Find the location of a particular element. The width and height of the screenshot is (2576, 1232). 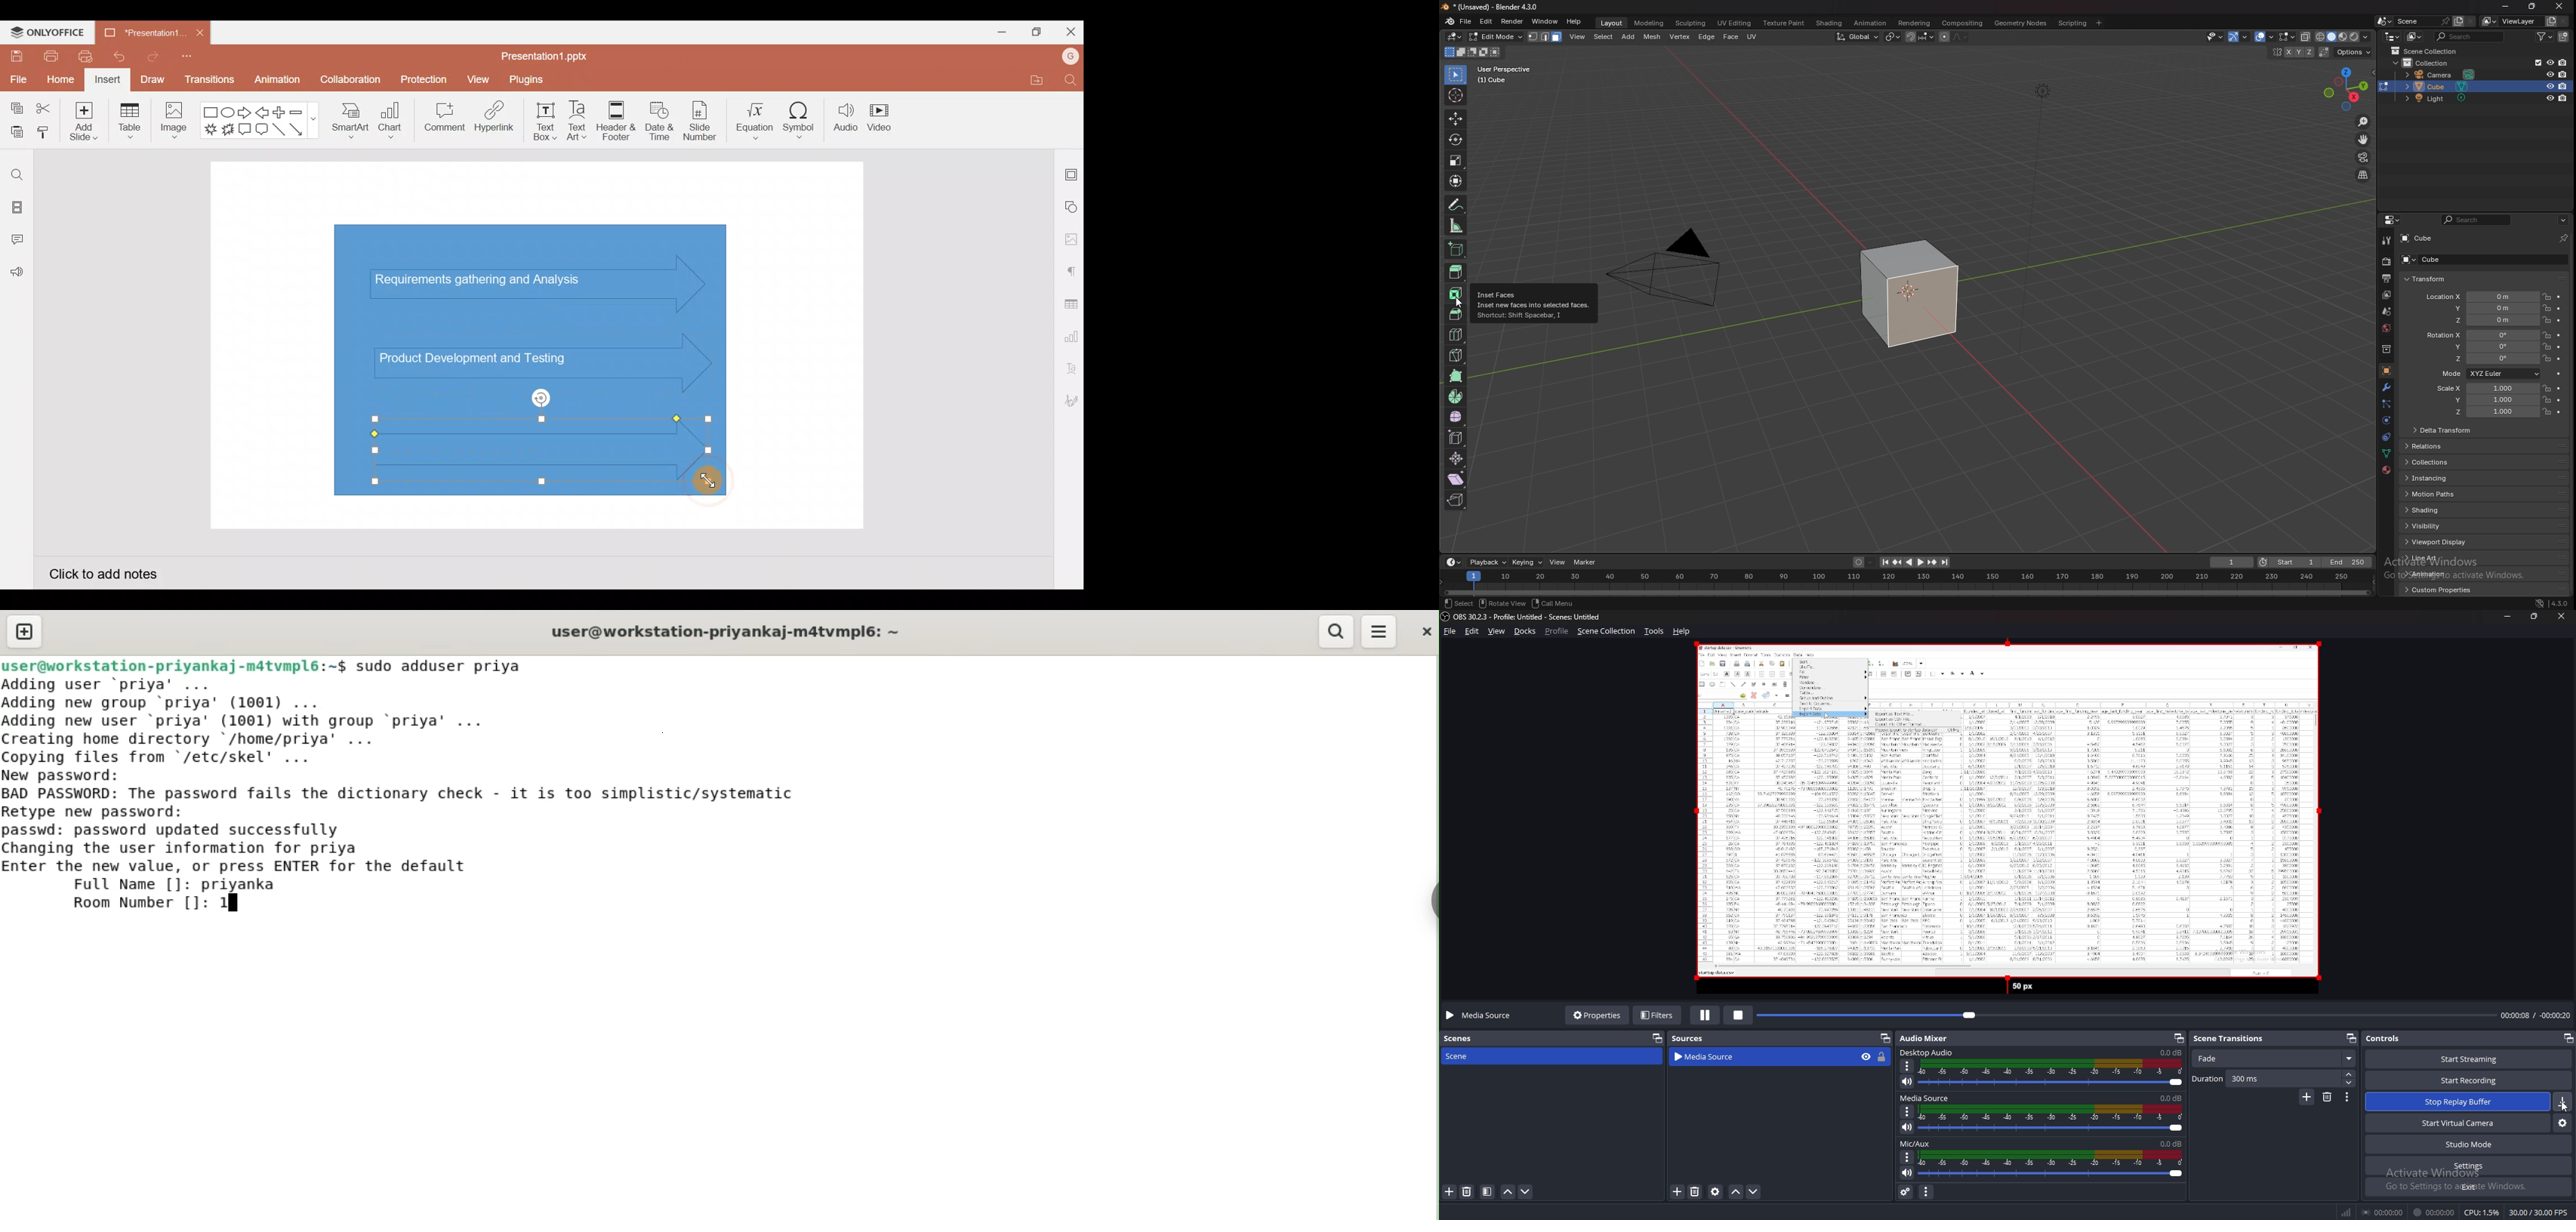

inset faces is located at coordinates (1456, 294).